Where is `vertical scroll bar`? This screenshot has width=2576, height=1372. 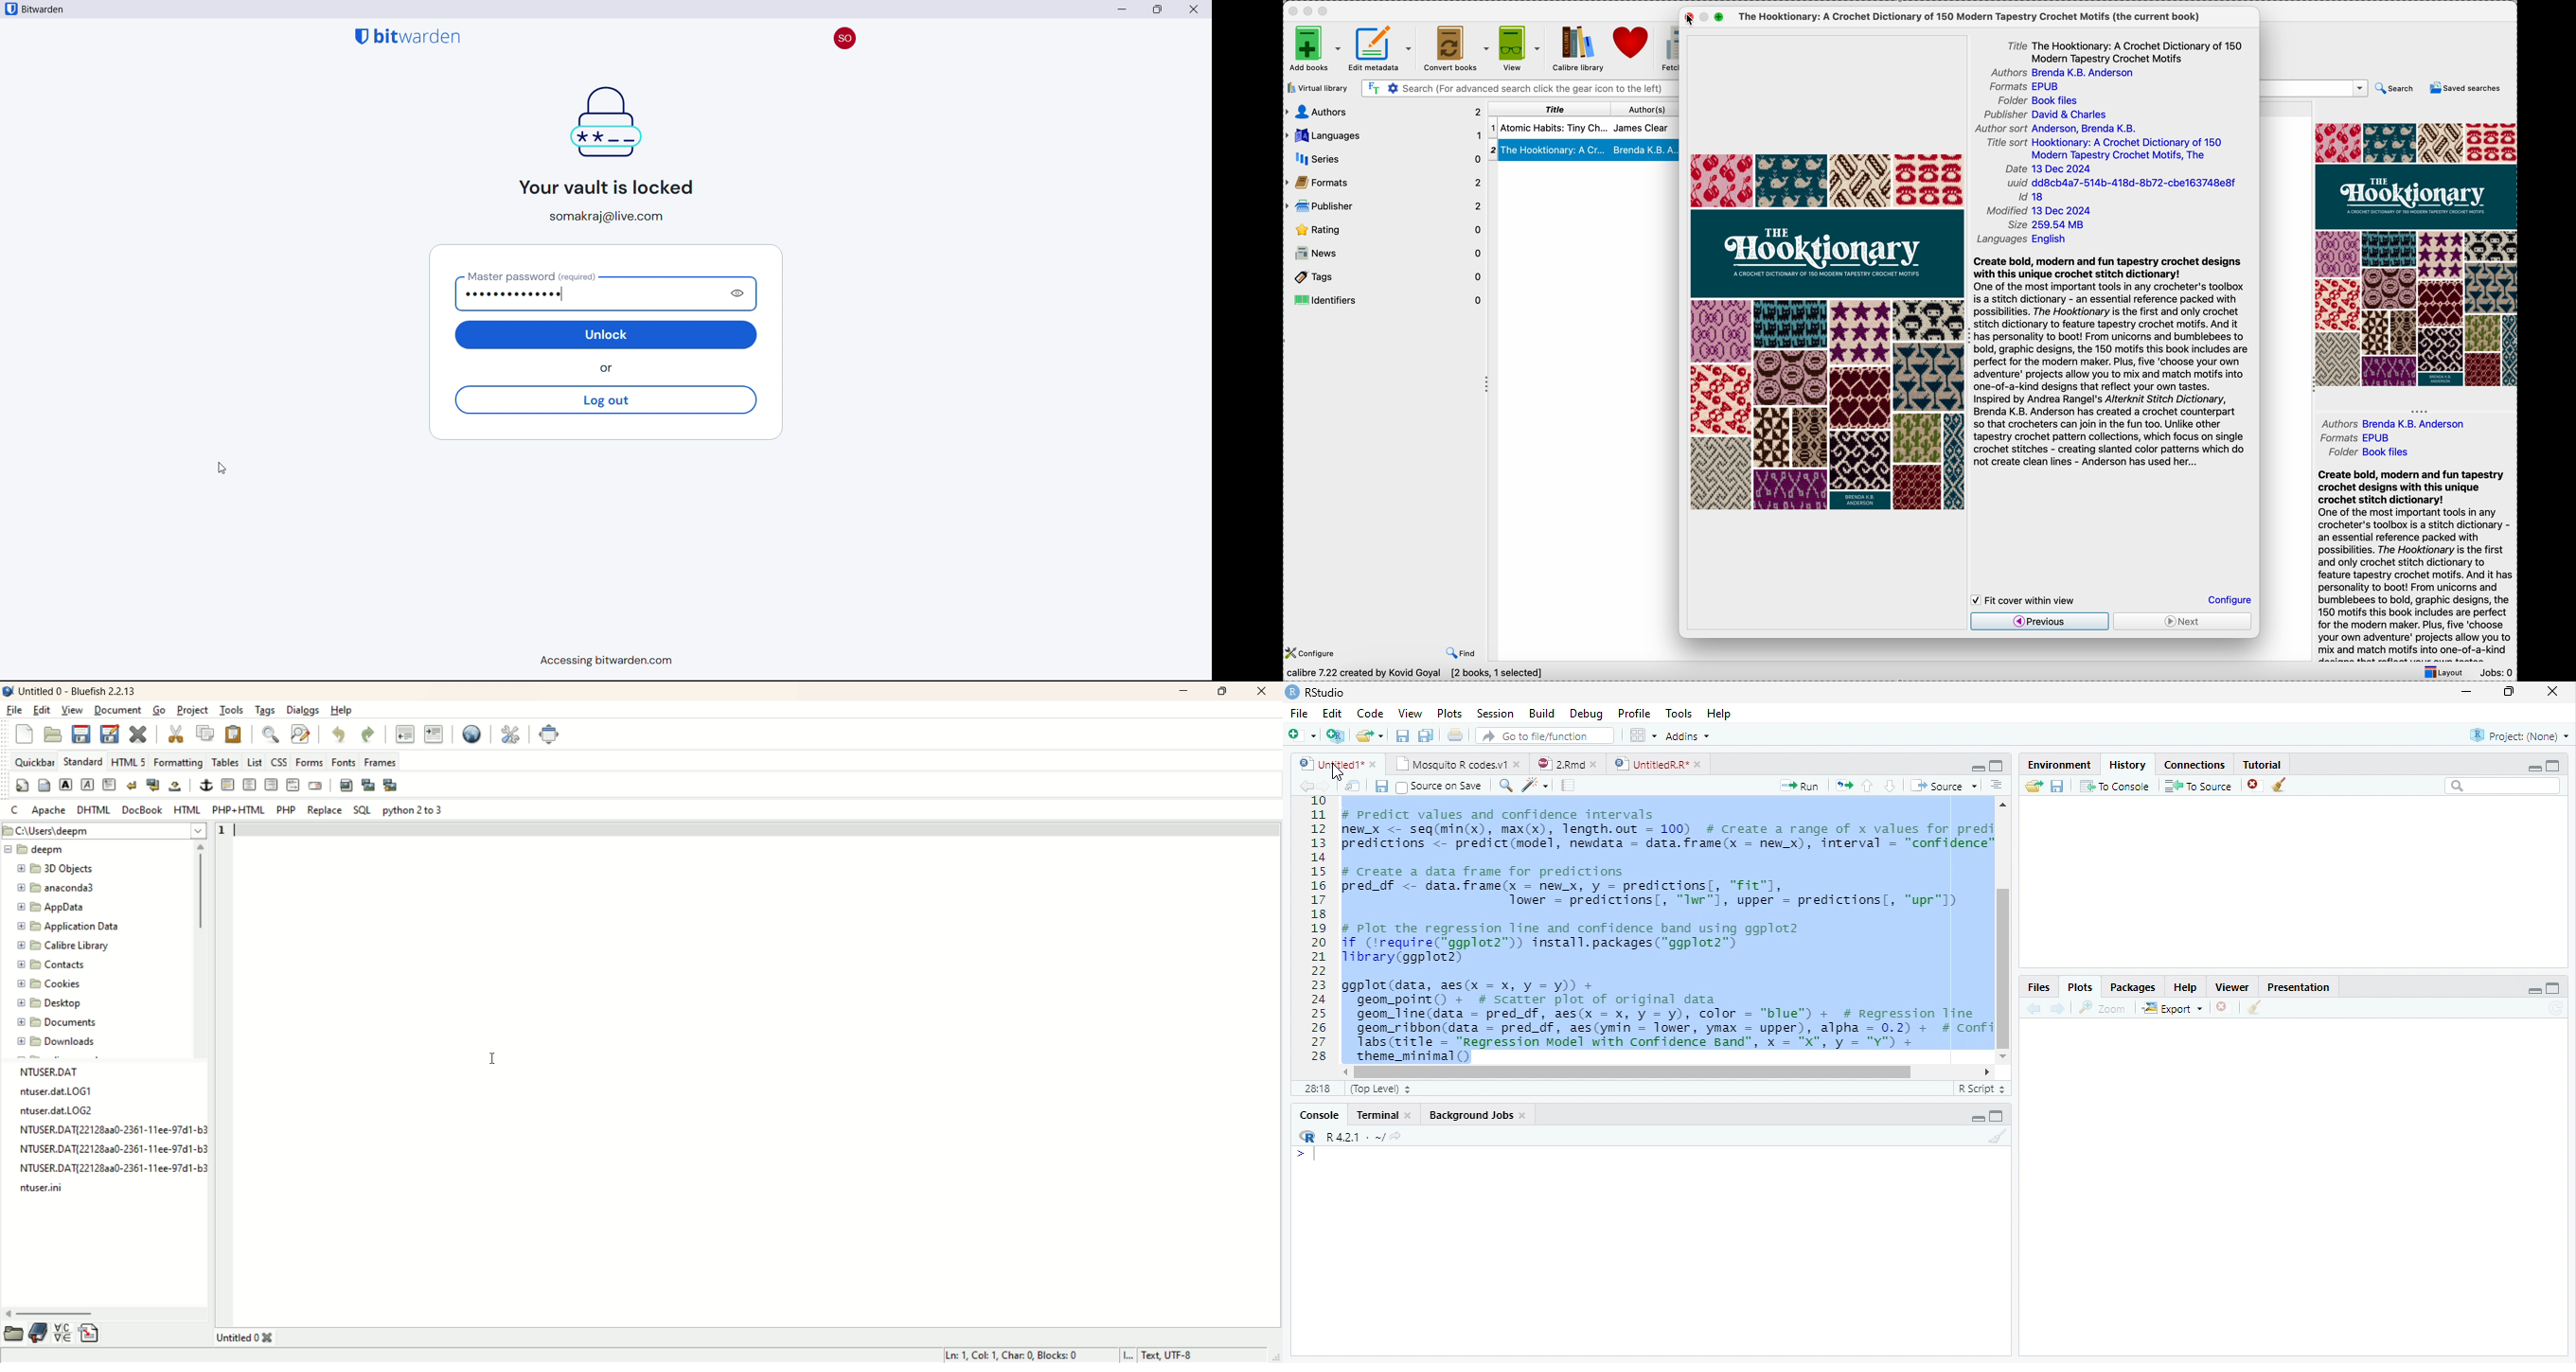 vertical scroll bar is located at coordinates (199, 944).